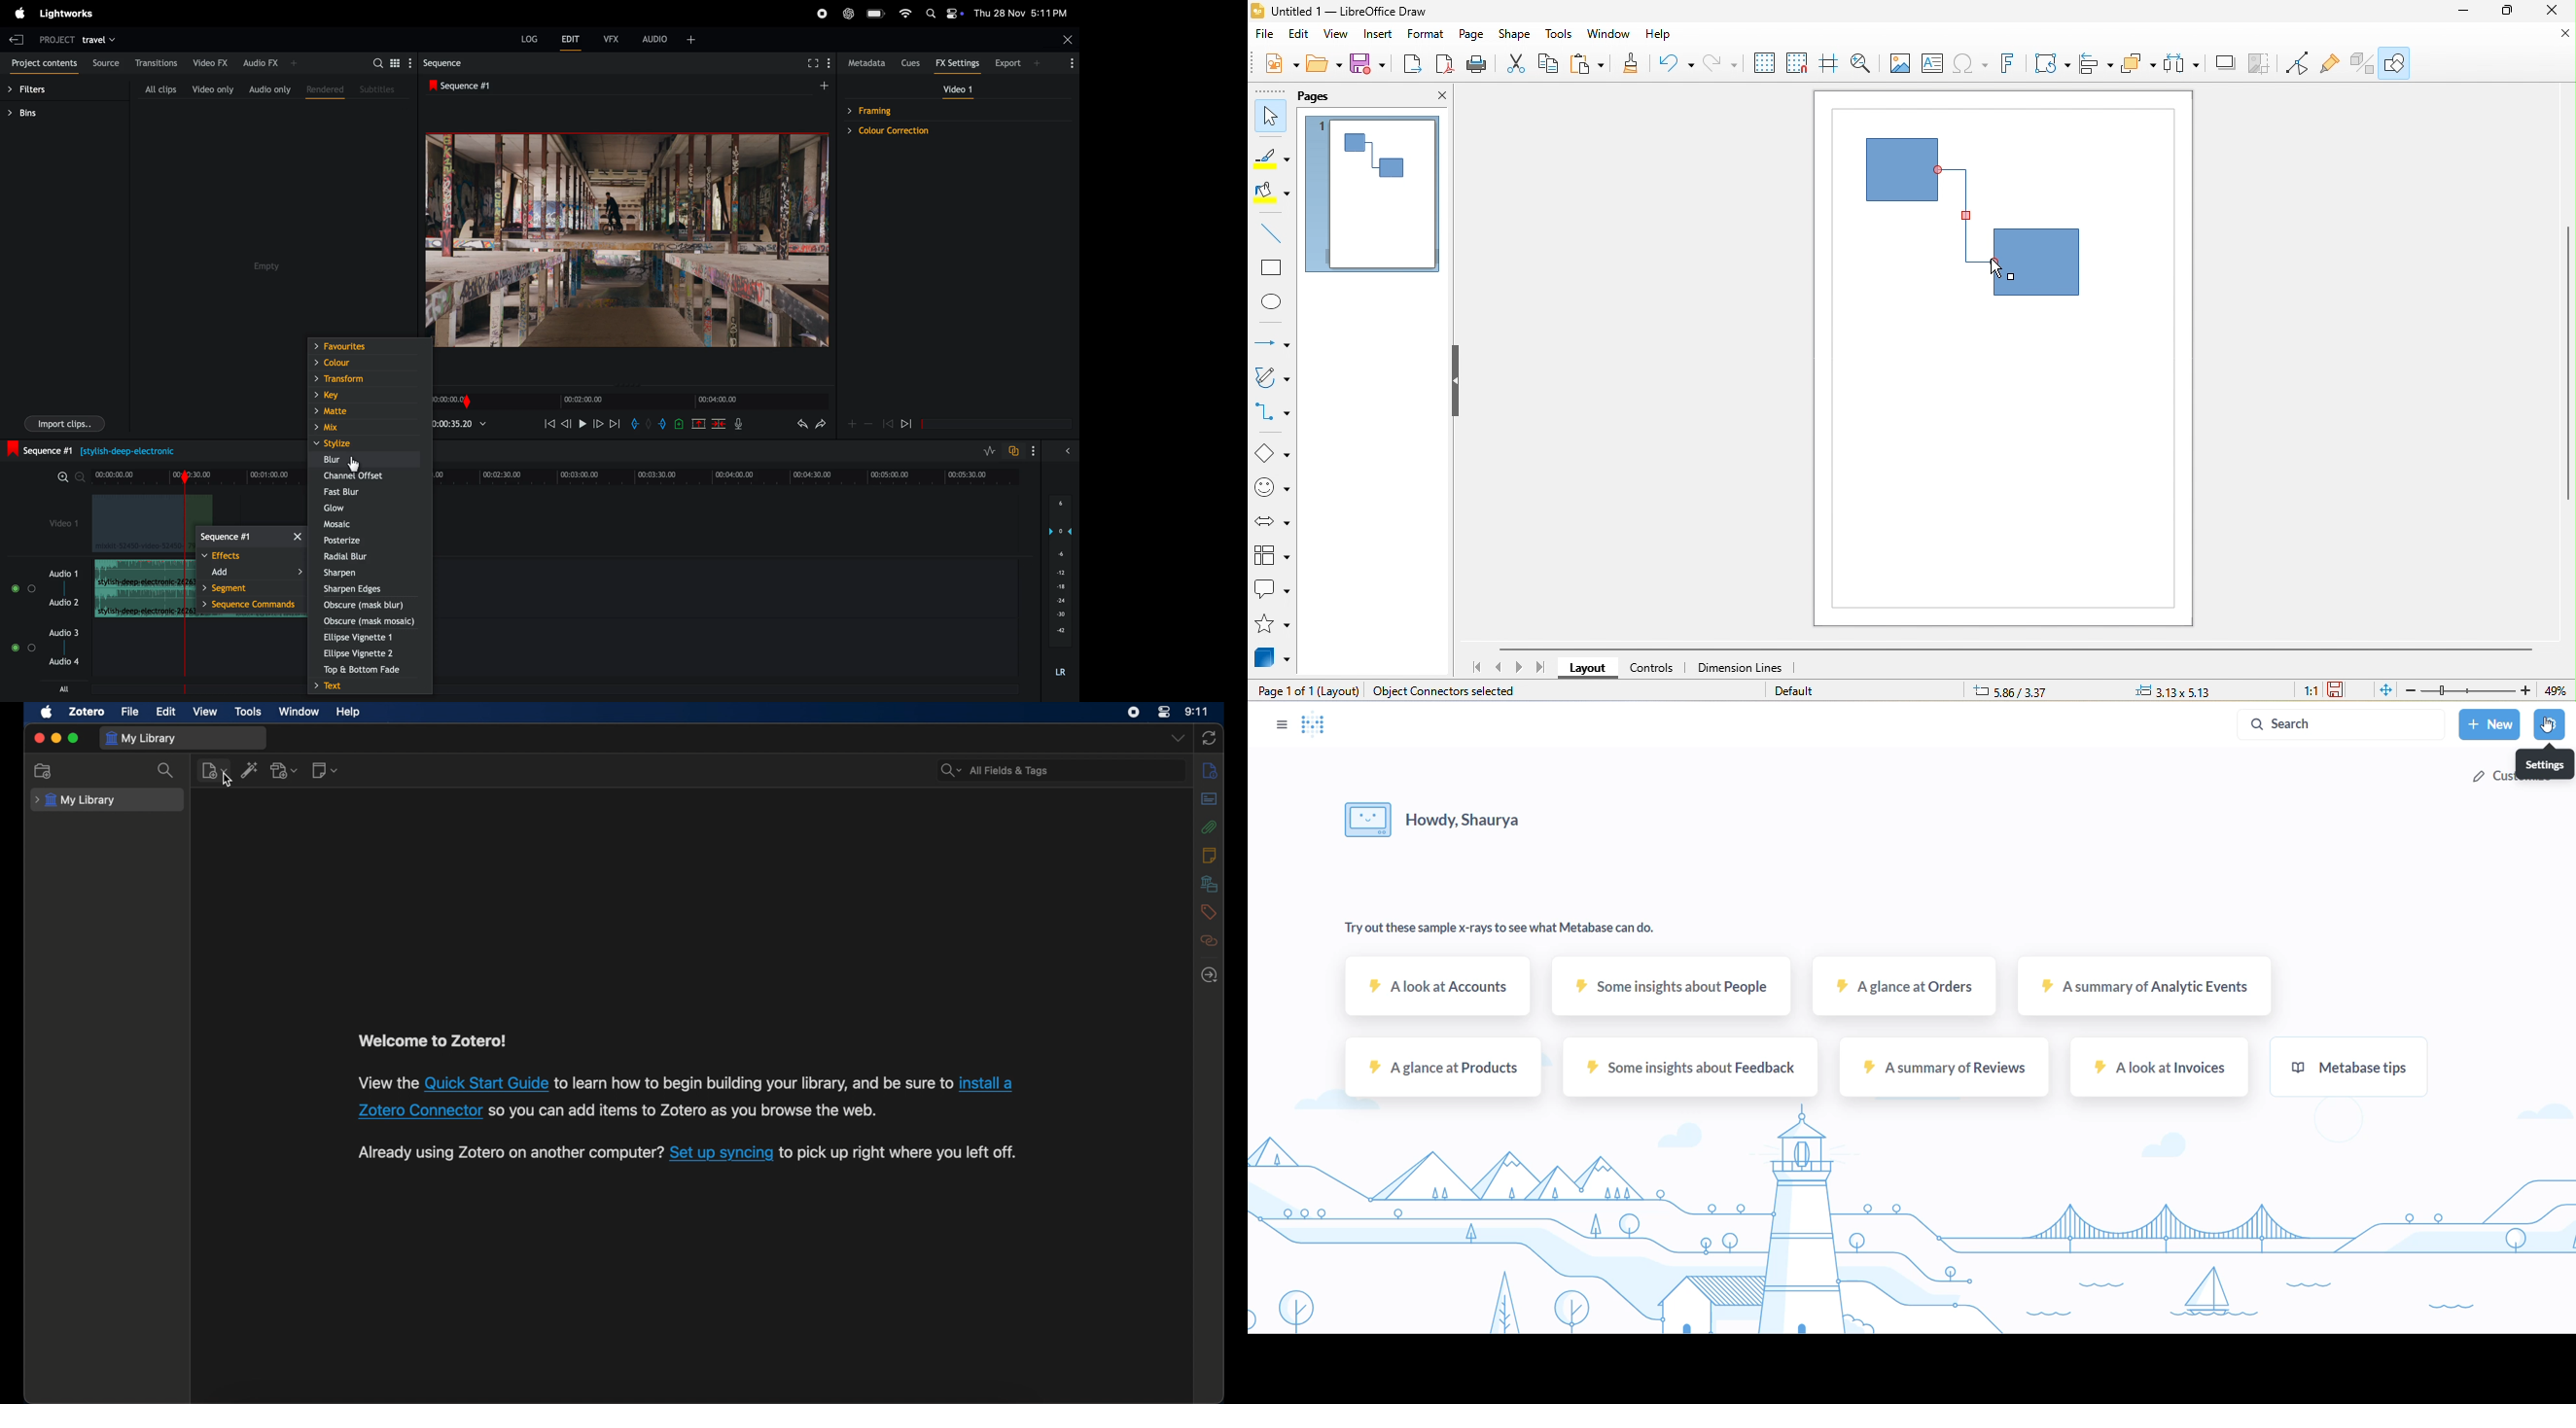 This screenshot has width=2576, height=1428. I want to click on effect, so click(251, 557).